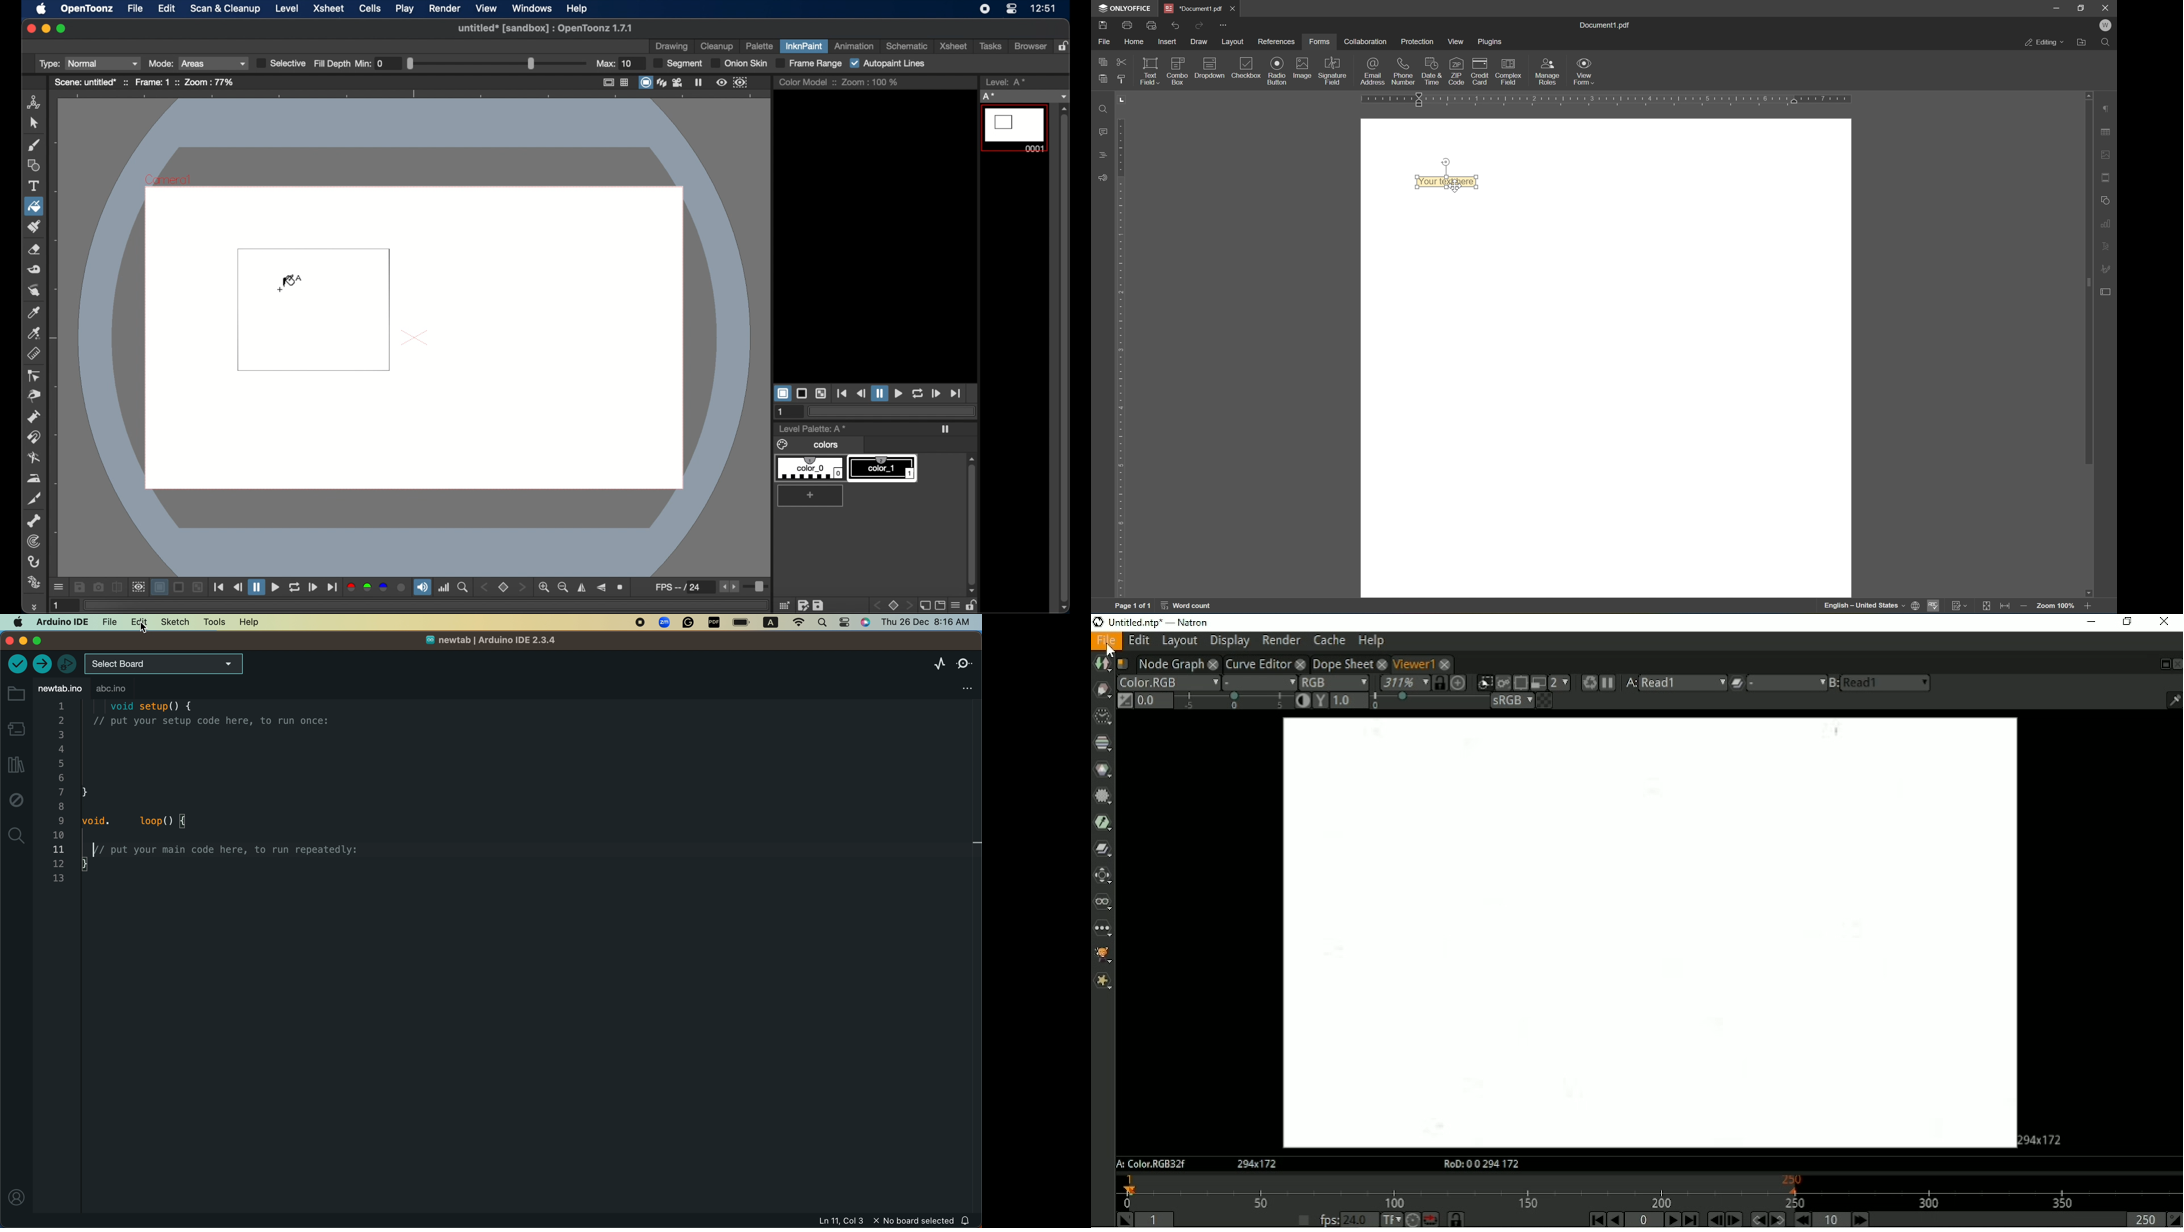  I want to click on white background, so click(782, 393).